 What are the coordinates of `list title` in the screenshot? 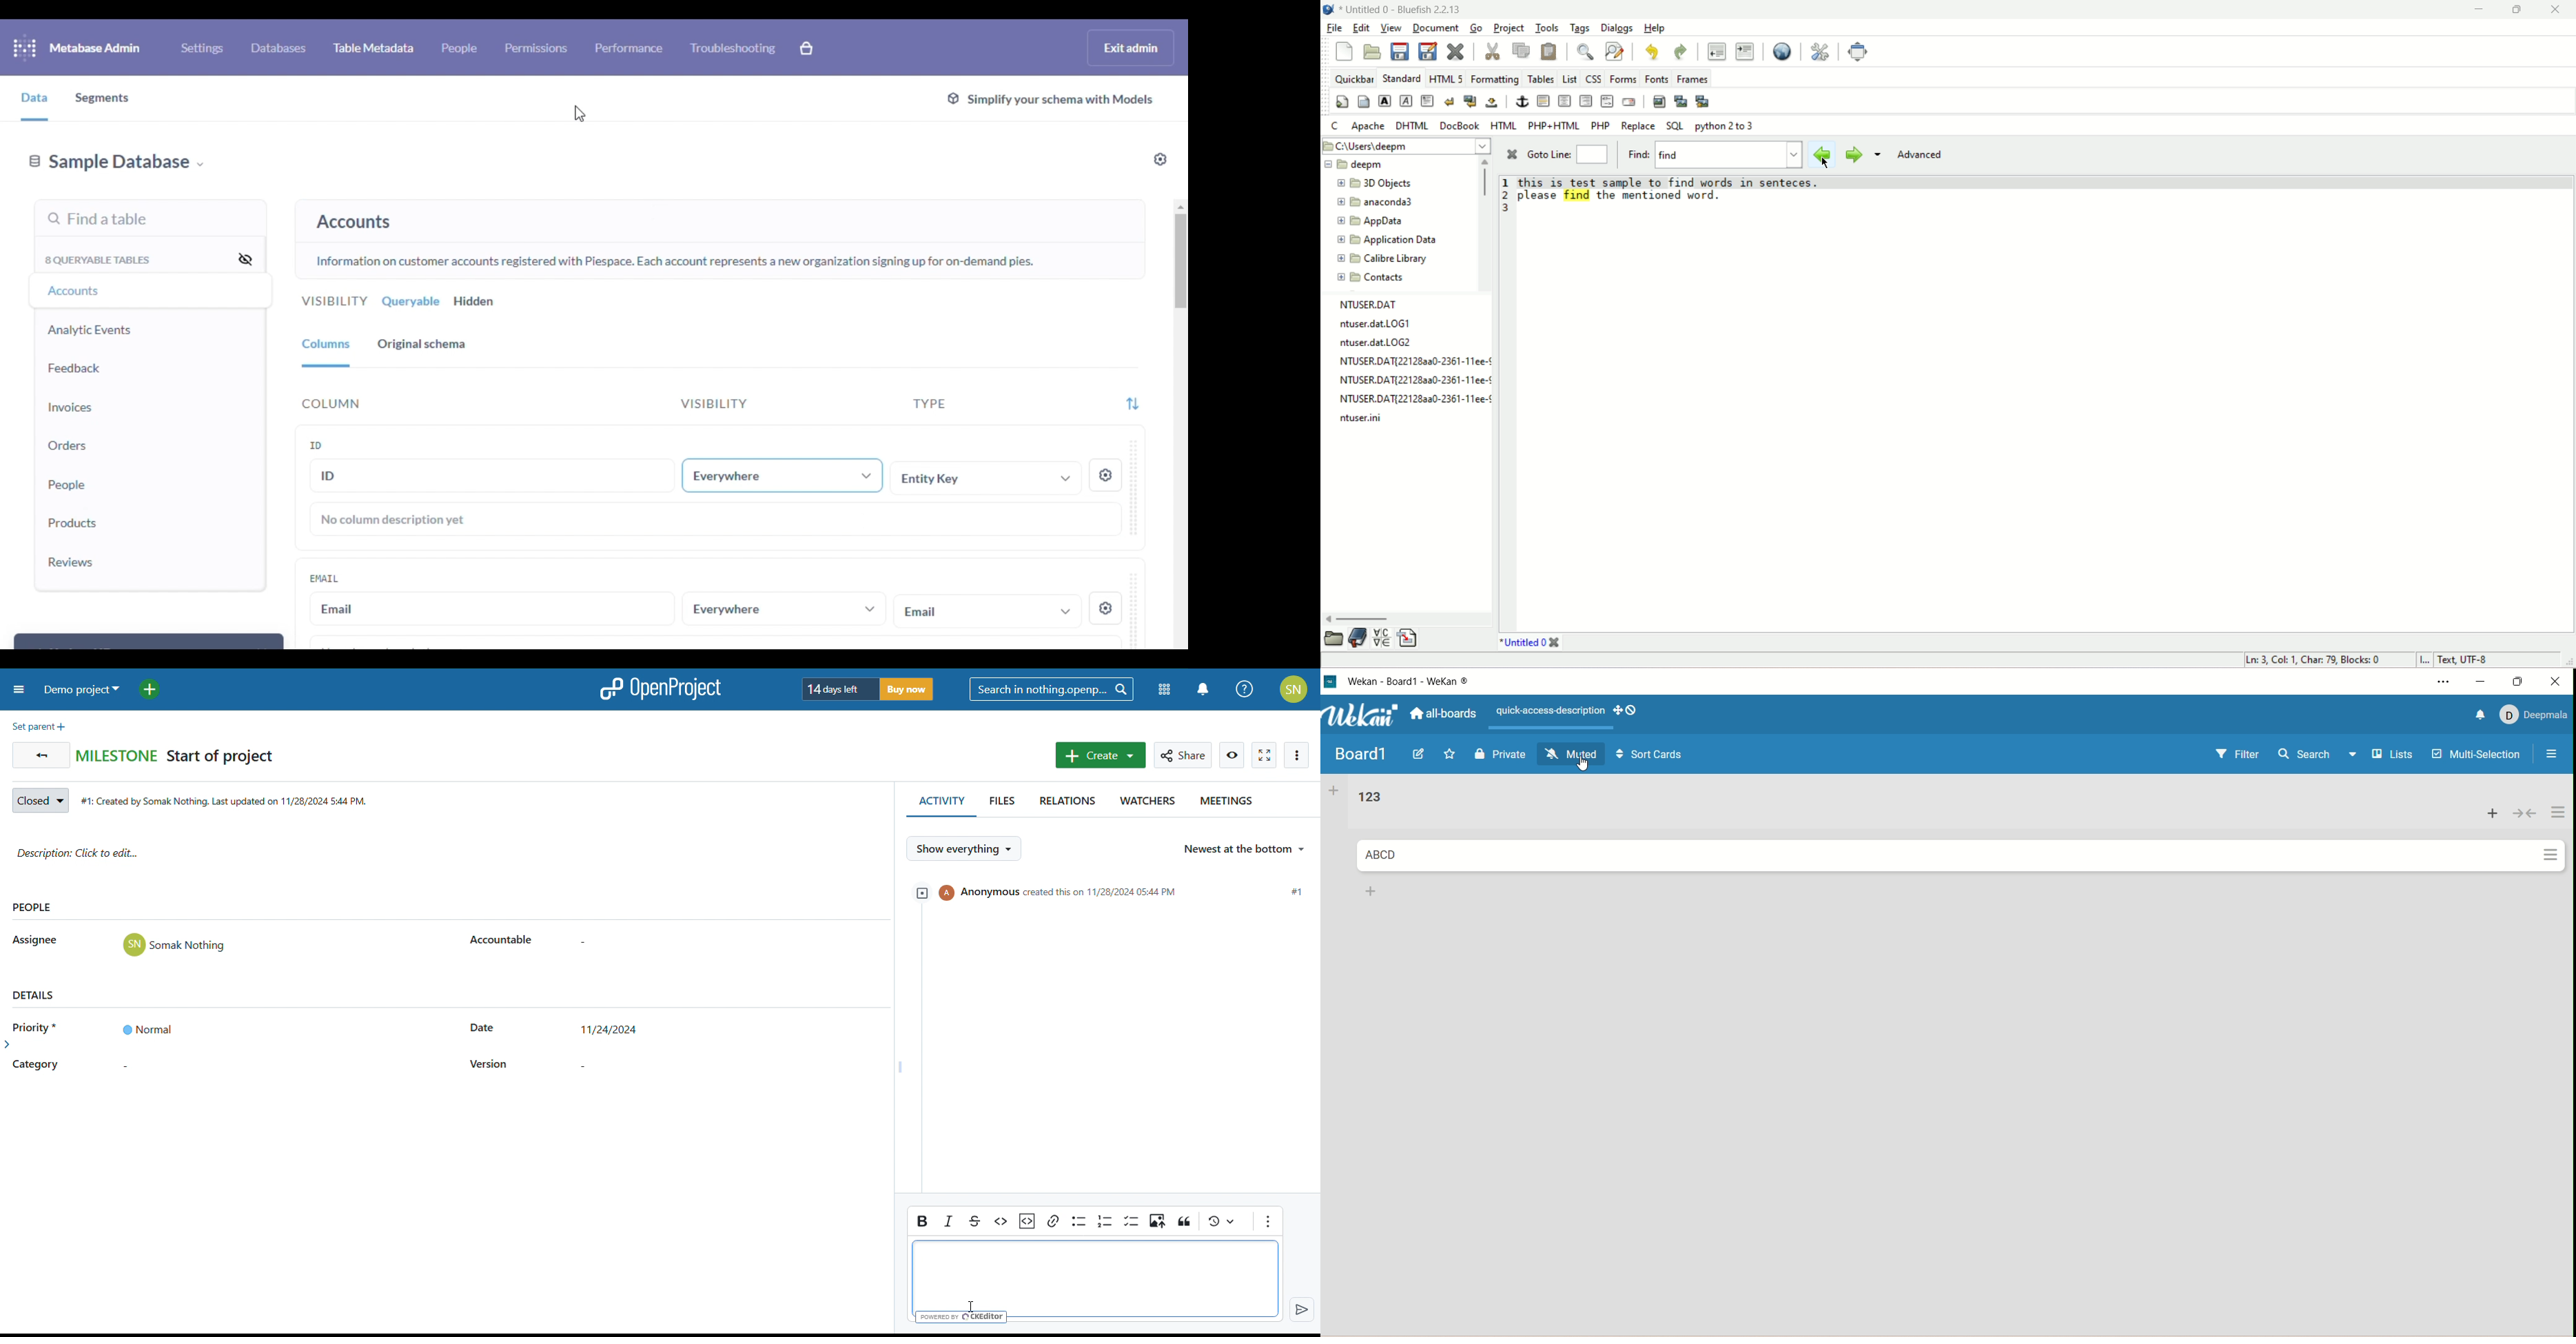 It's located at (1369, 798).